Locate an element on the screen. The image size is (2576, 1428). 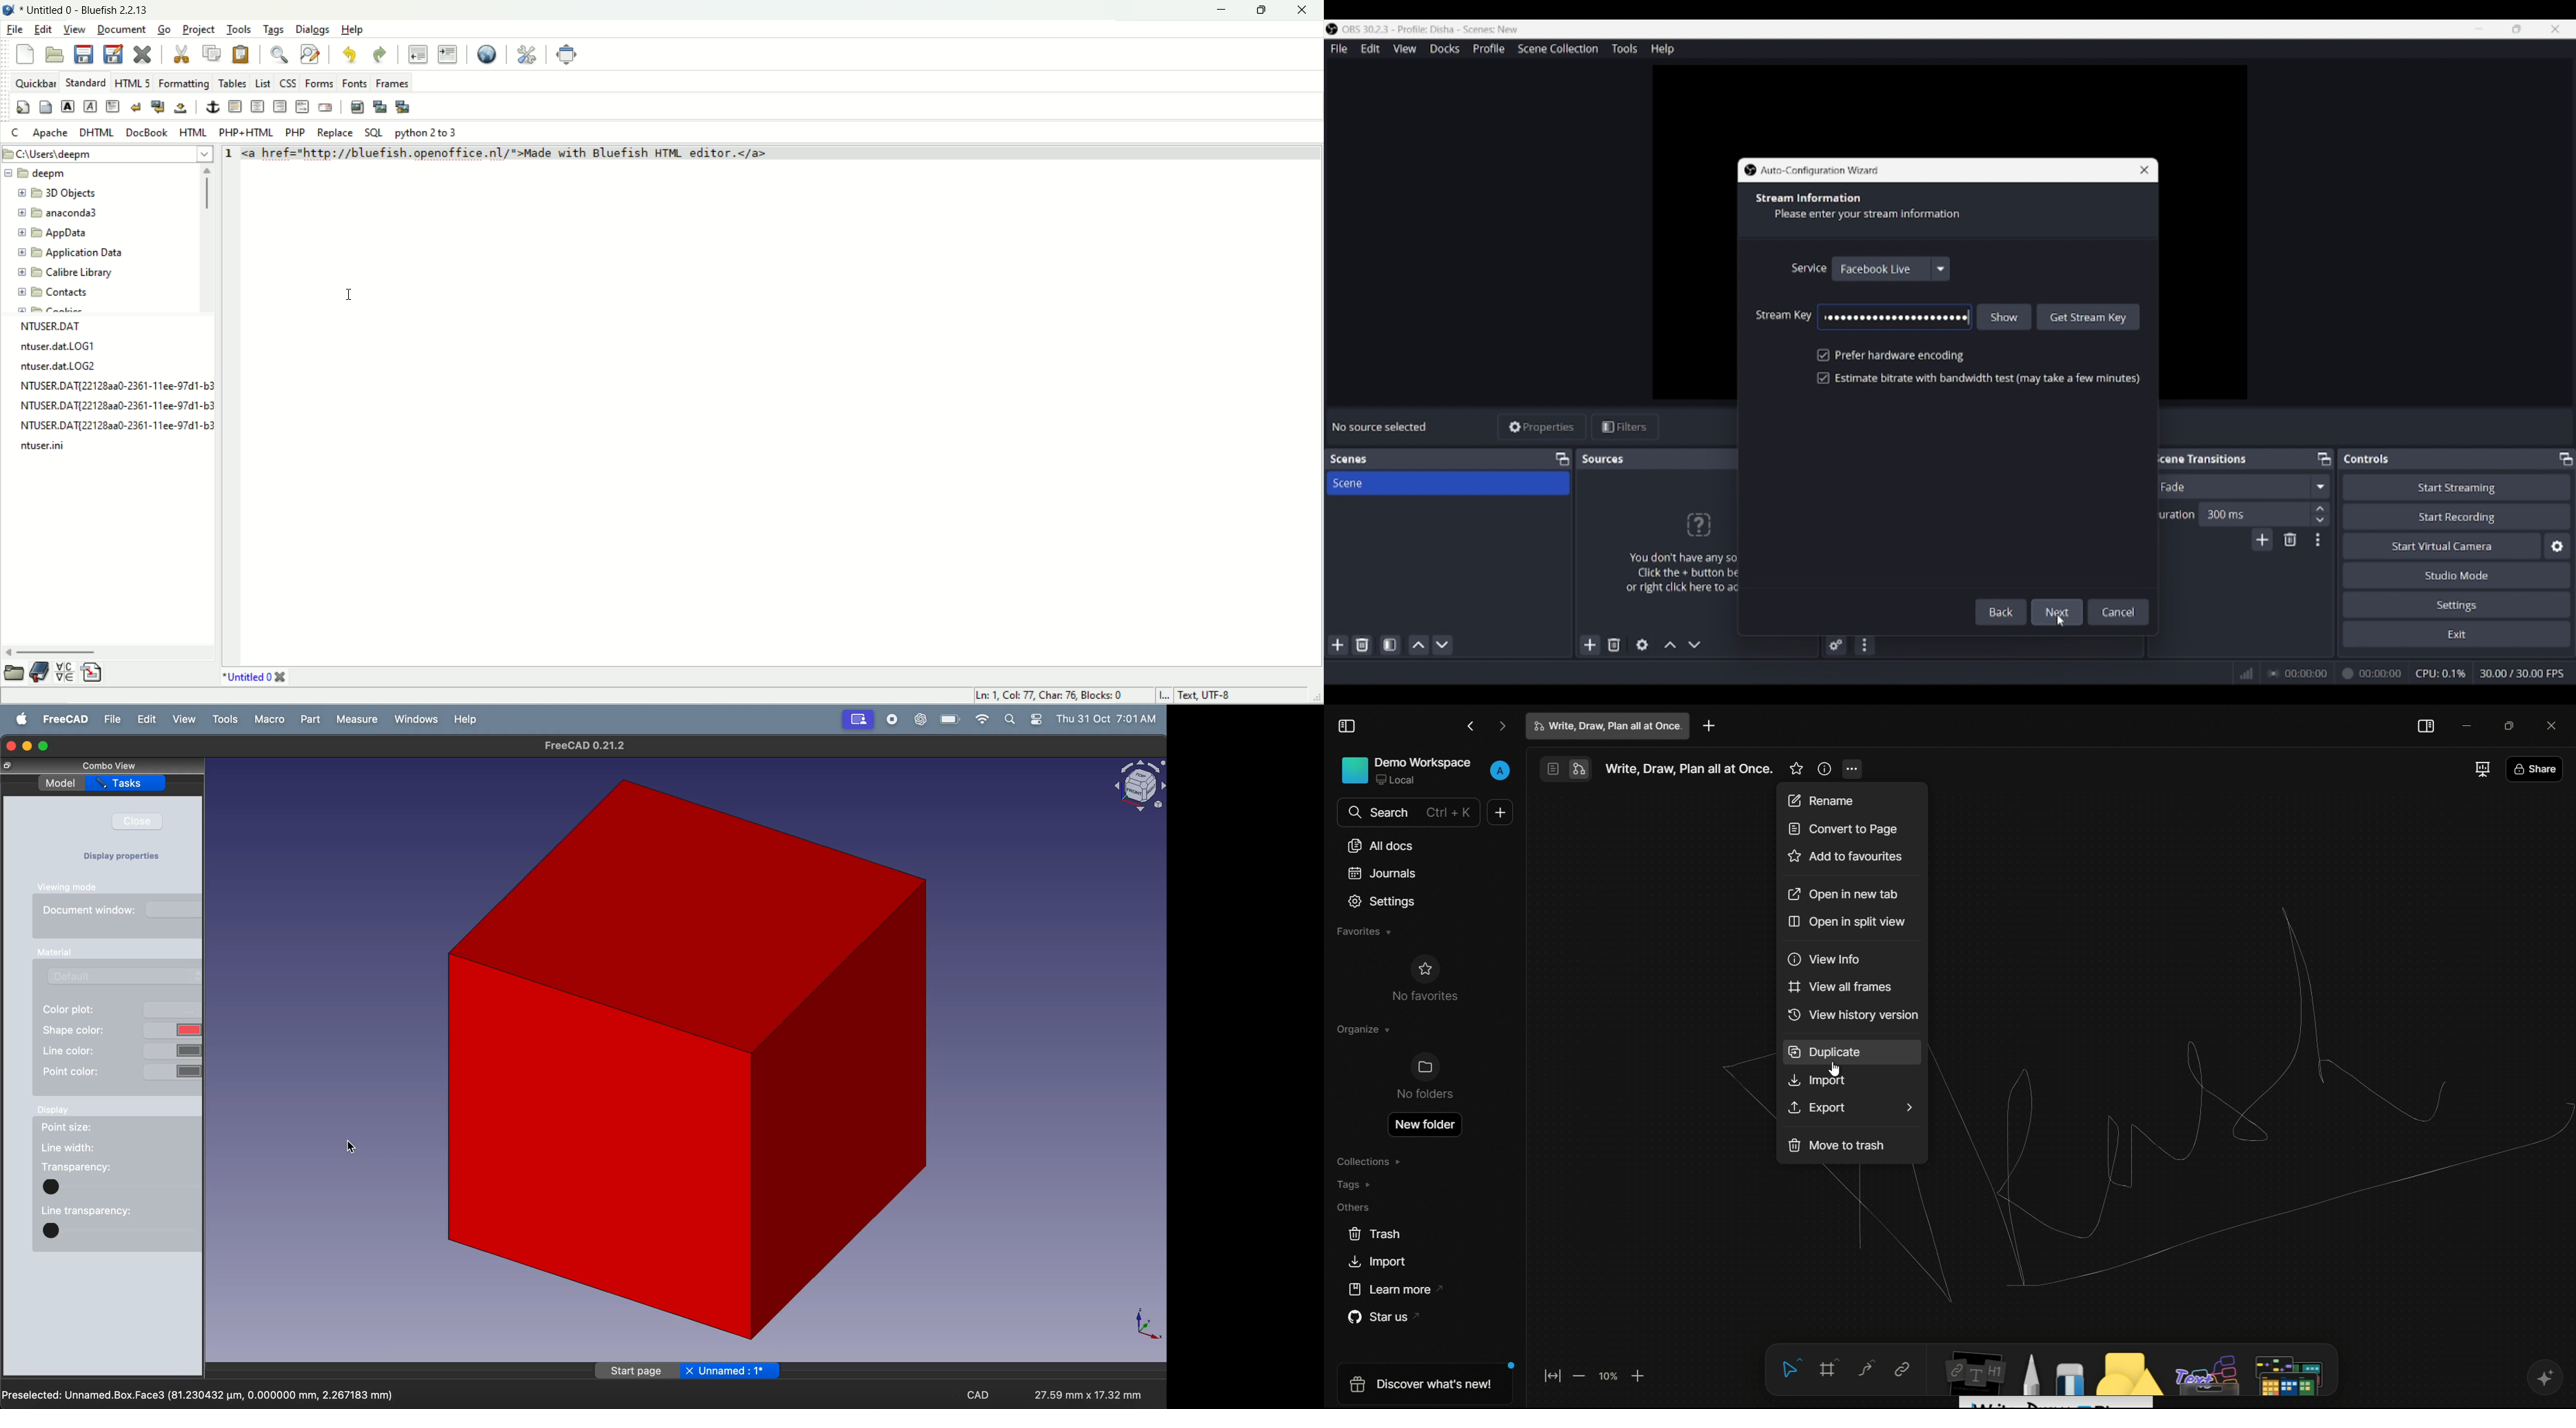
box is located at coordinates (681, 1061).